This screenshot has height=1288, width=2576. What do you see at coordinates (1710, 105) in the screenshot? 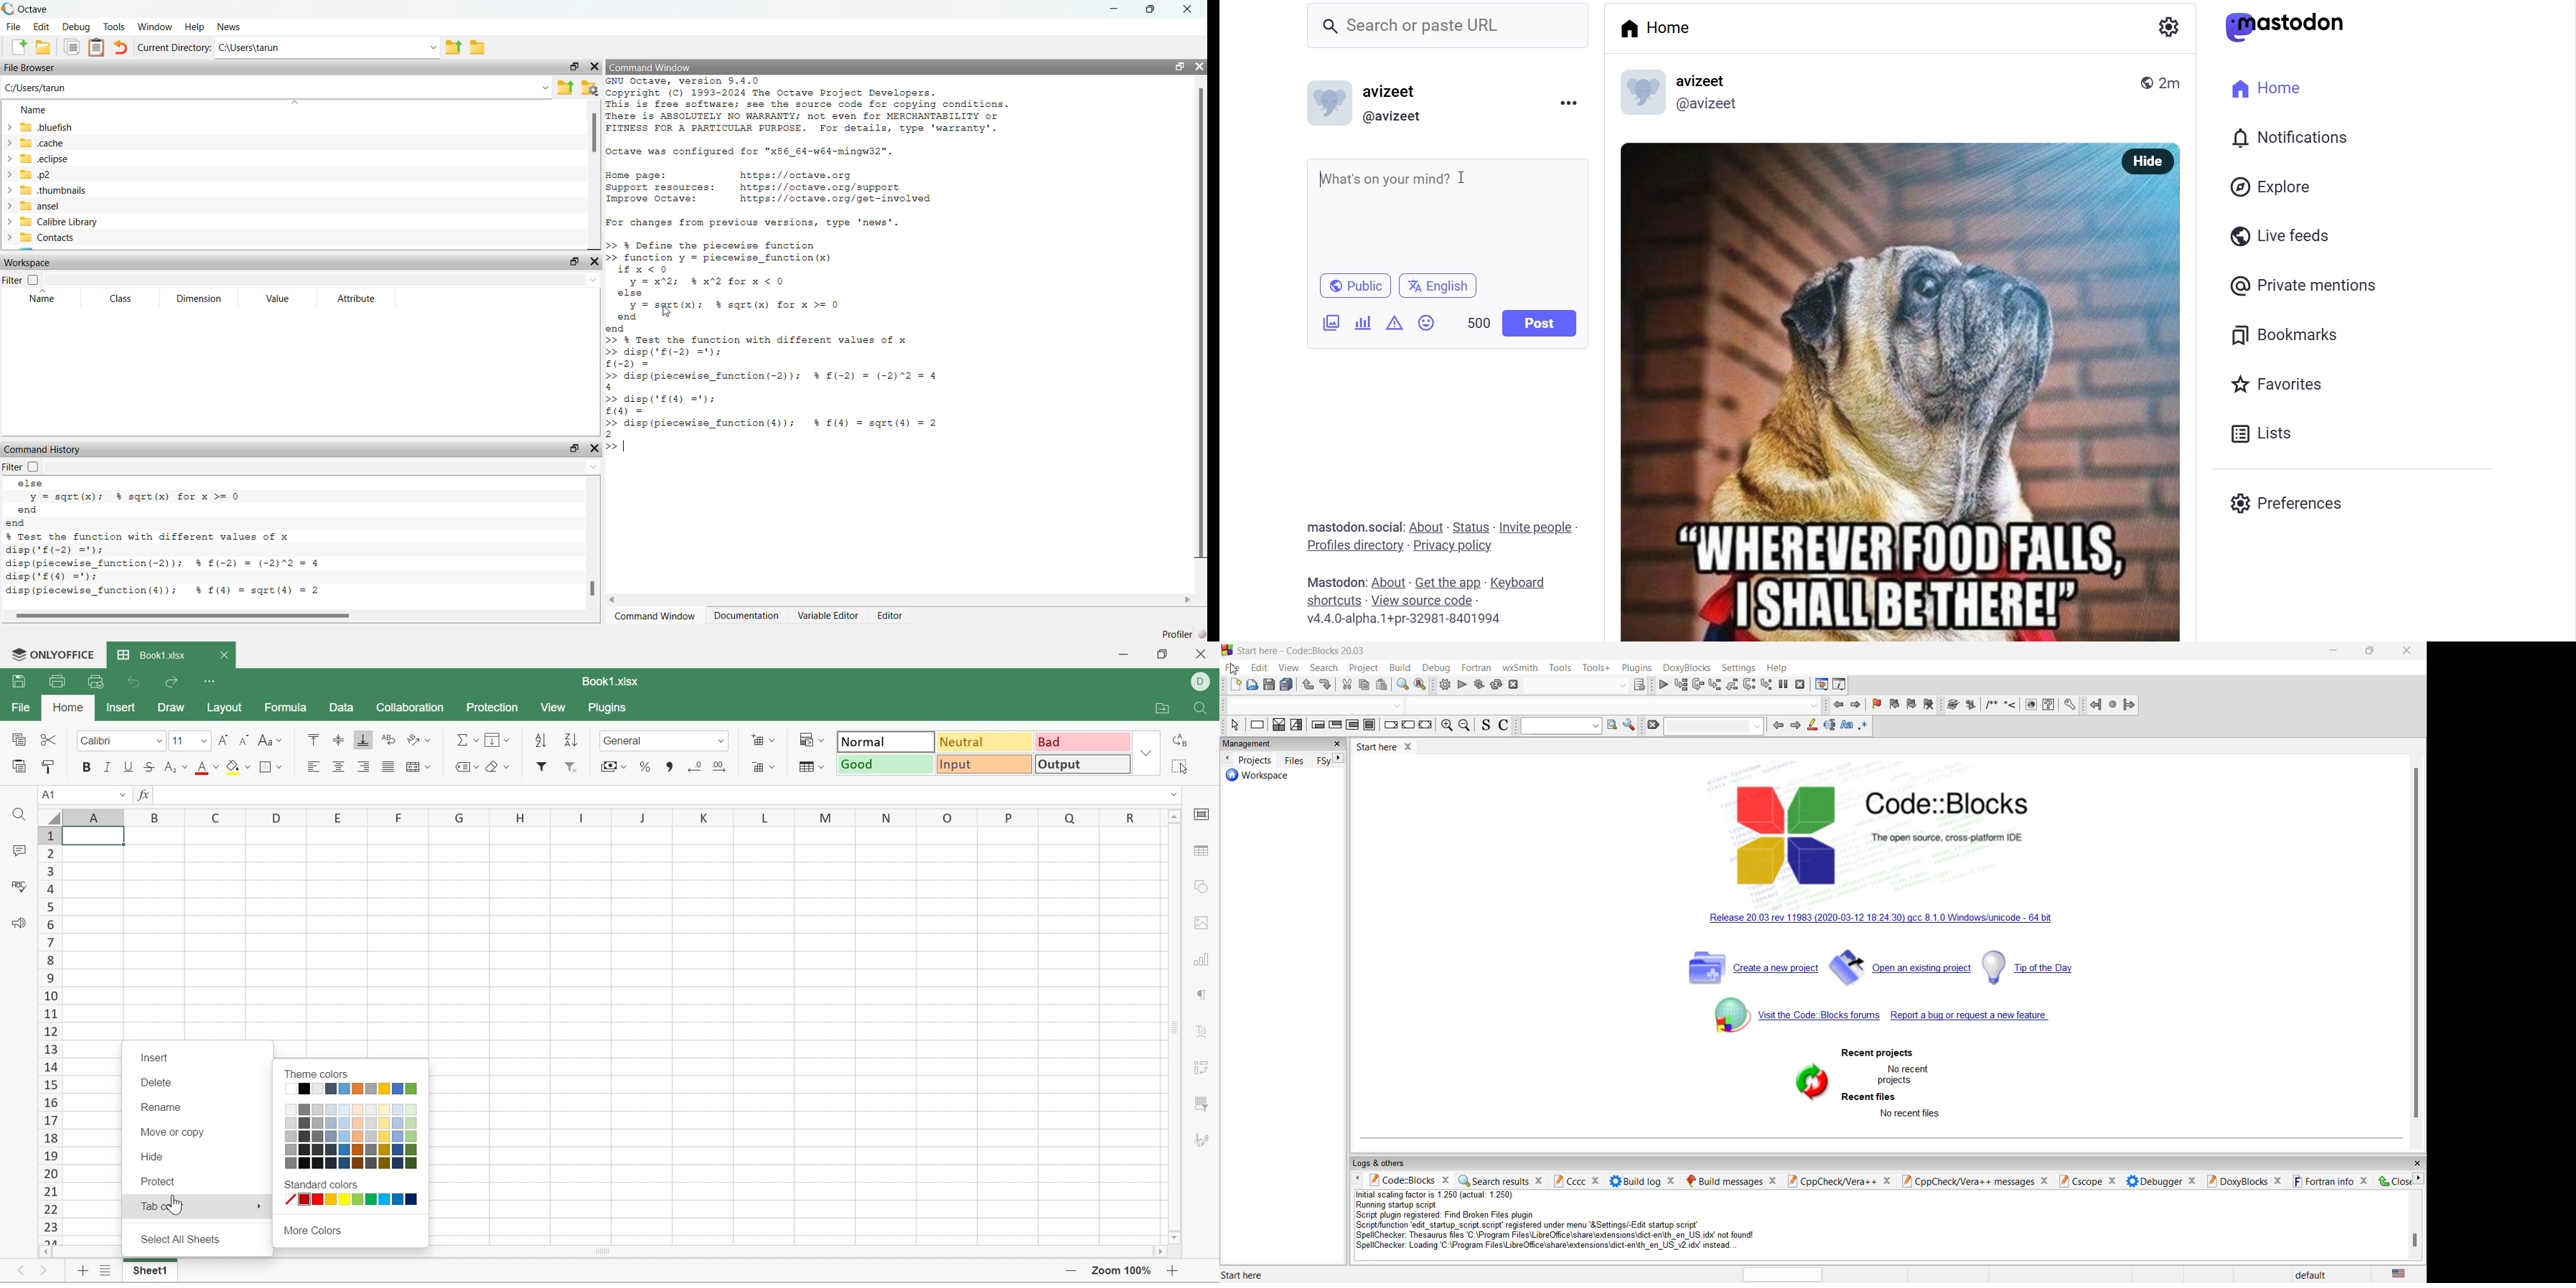
I see `@avizeet` at bounding box center [1710, 105].